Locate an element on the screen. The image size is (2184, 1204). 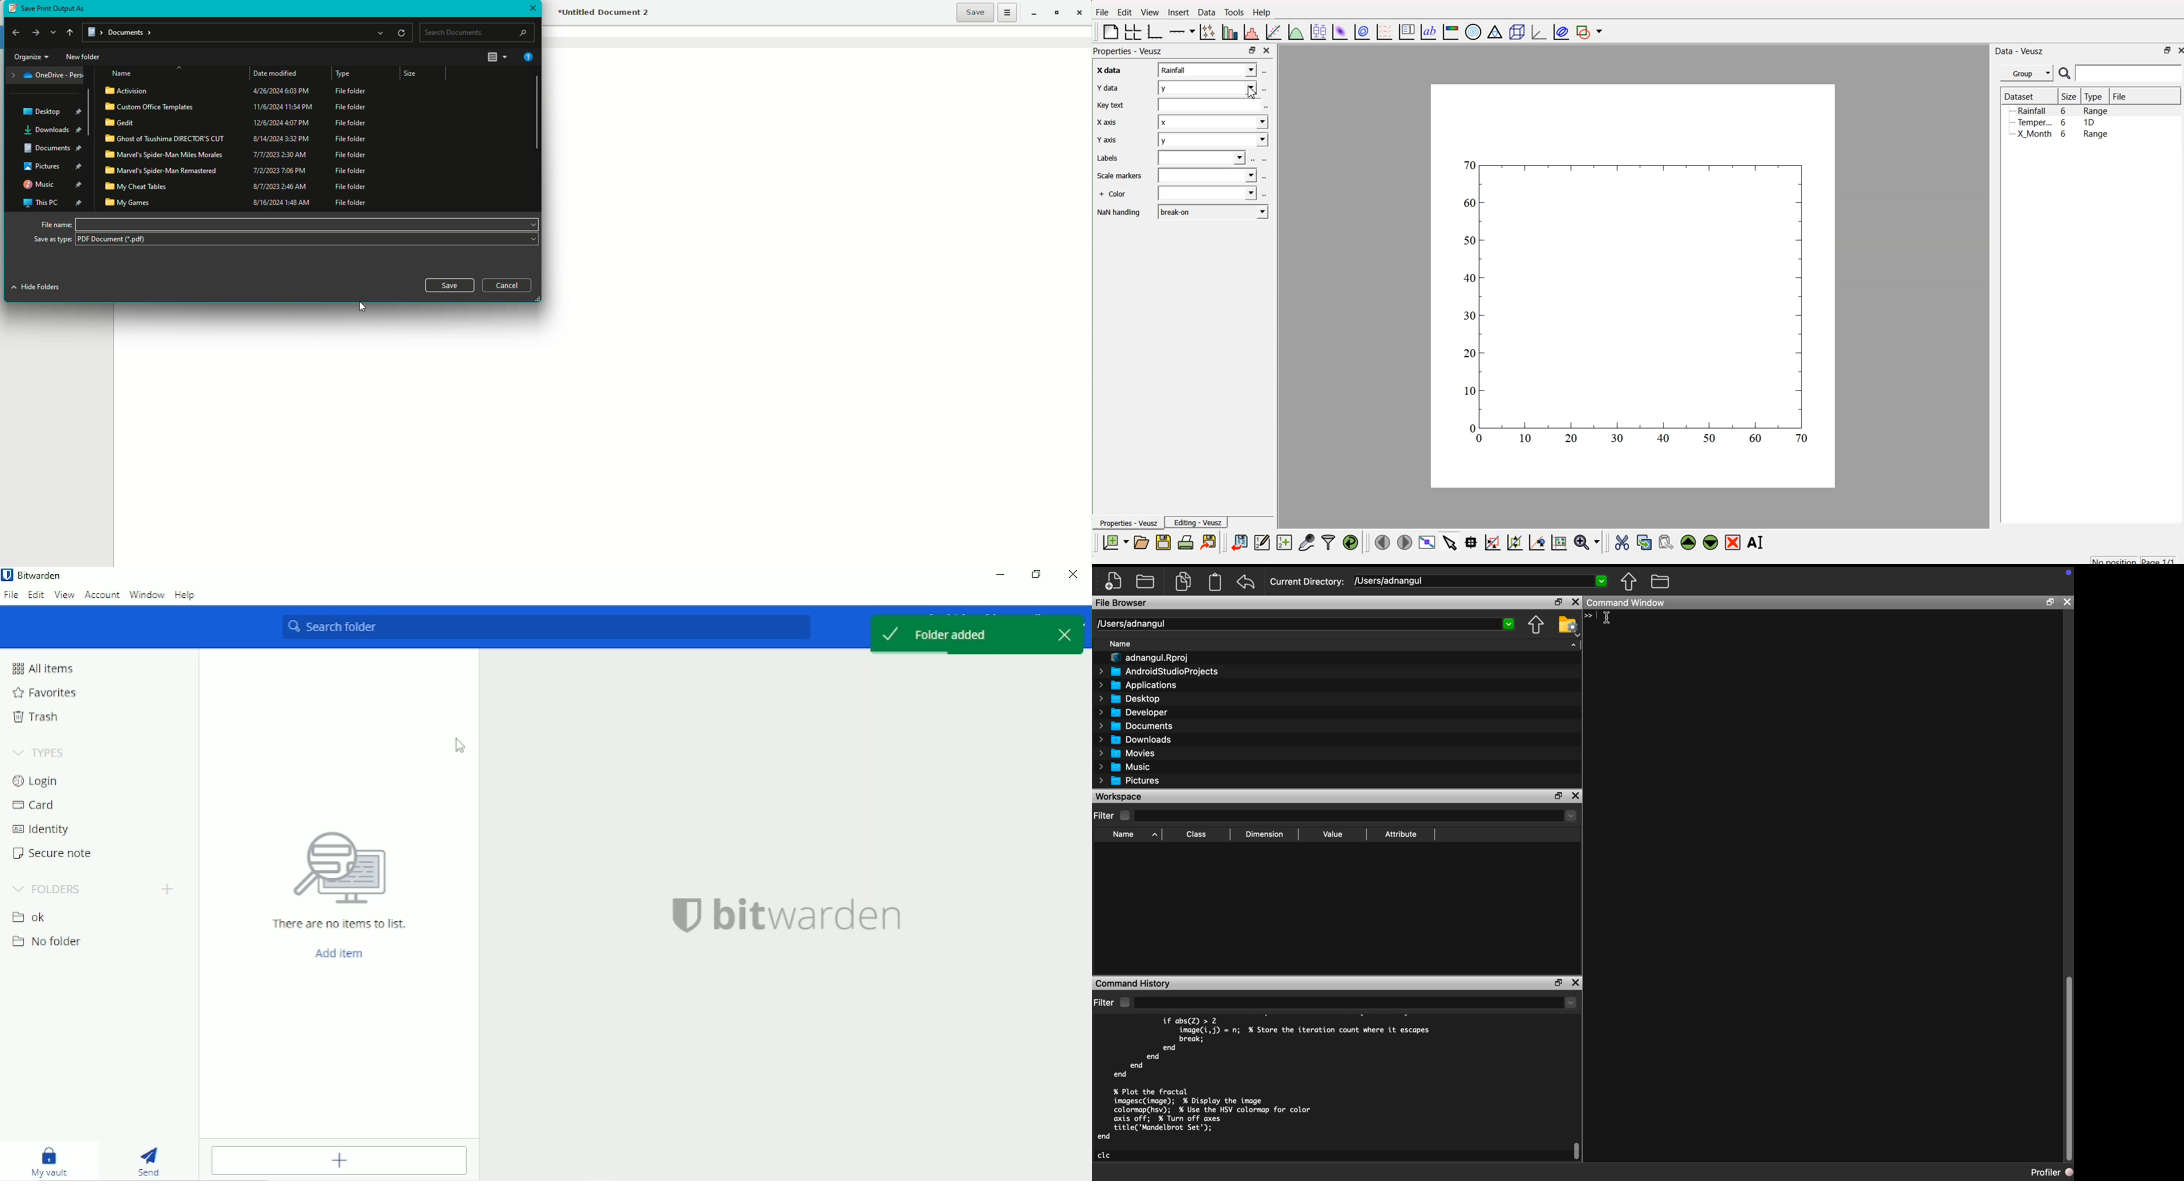
Save print output as is located at coordinates (54, 9).